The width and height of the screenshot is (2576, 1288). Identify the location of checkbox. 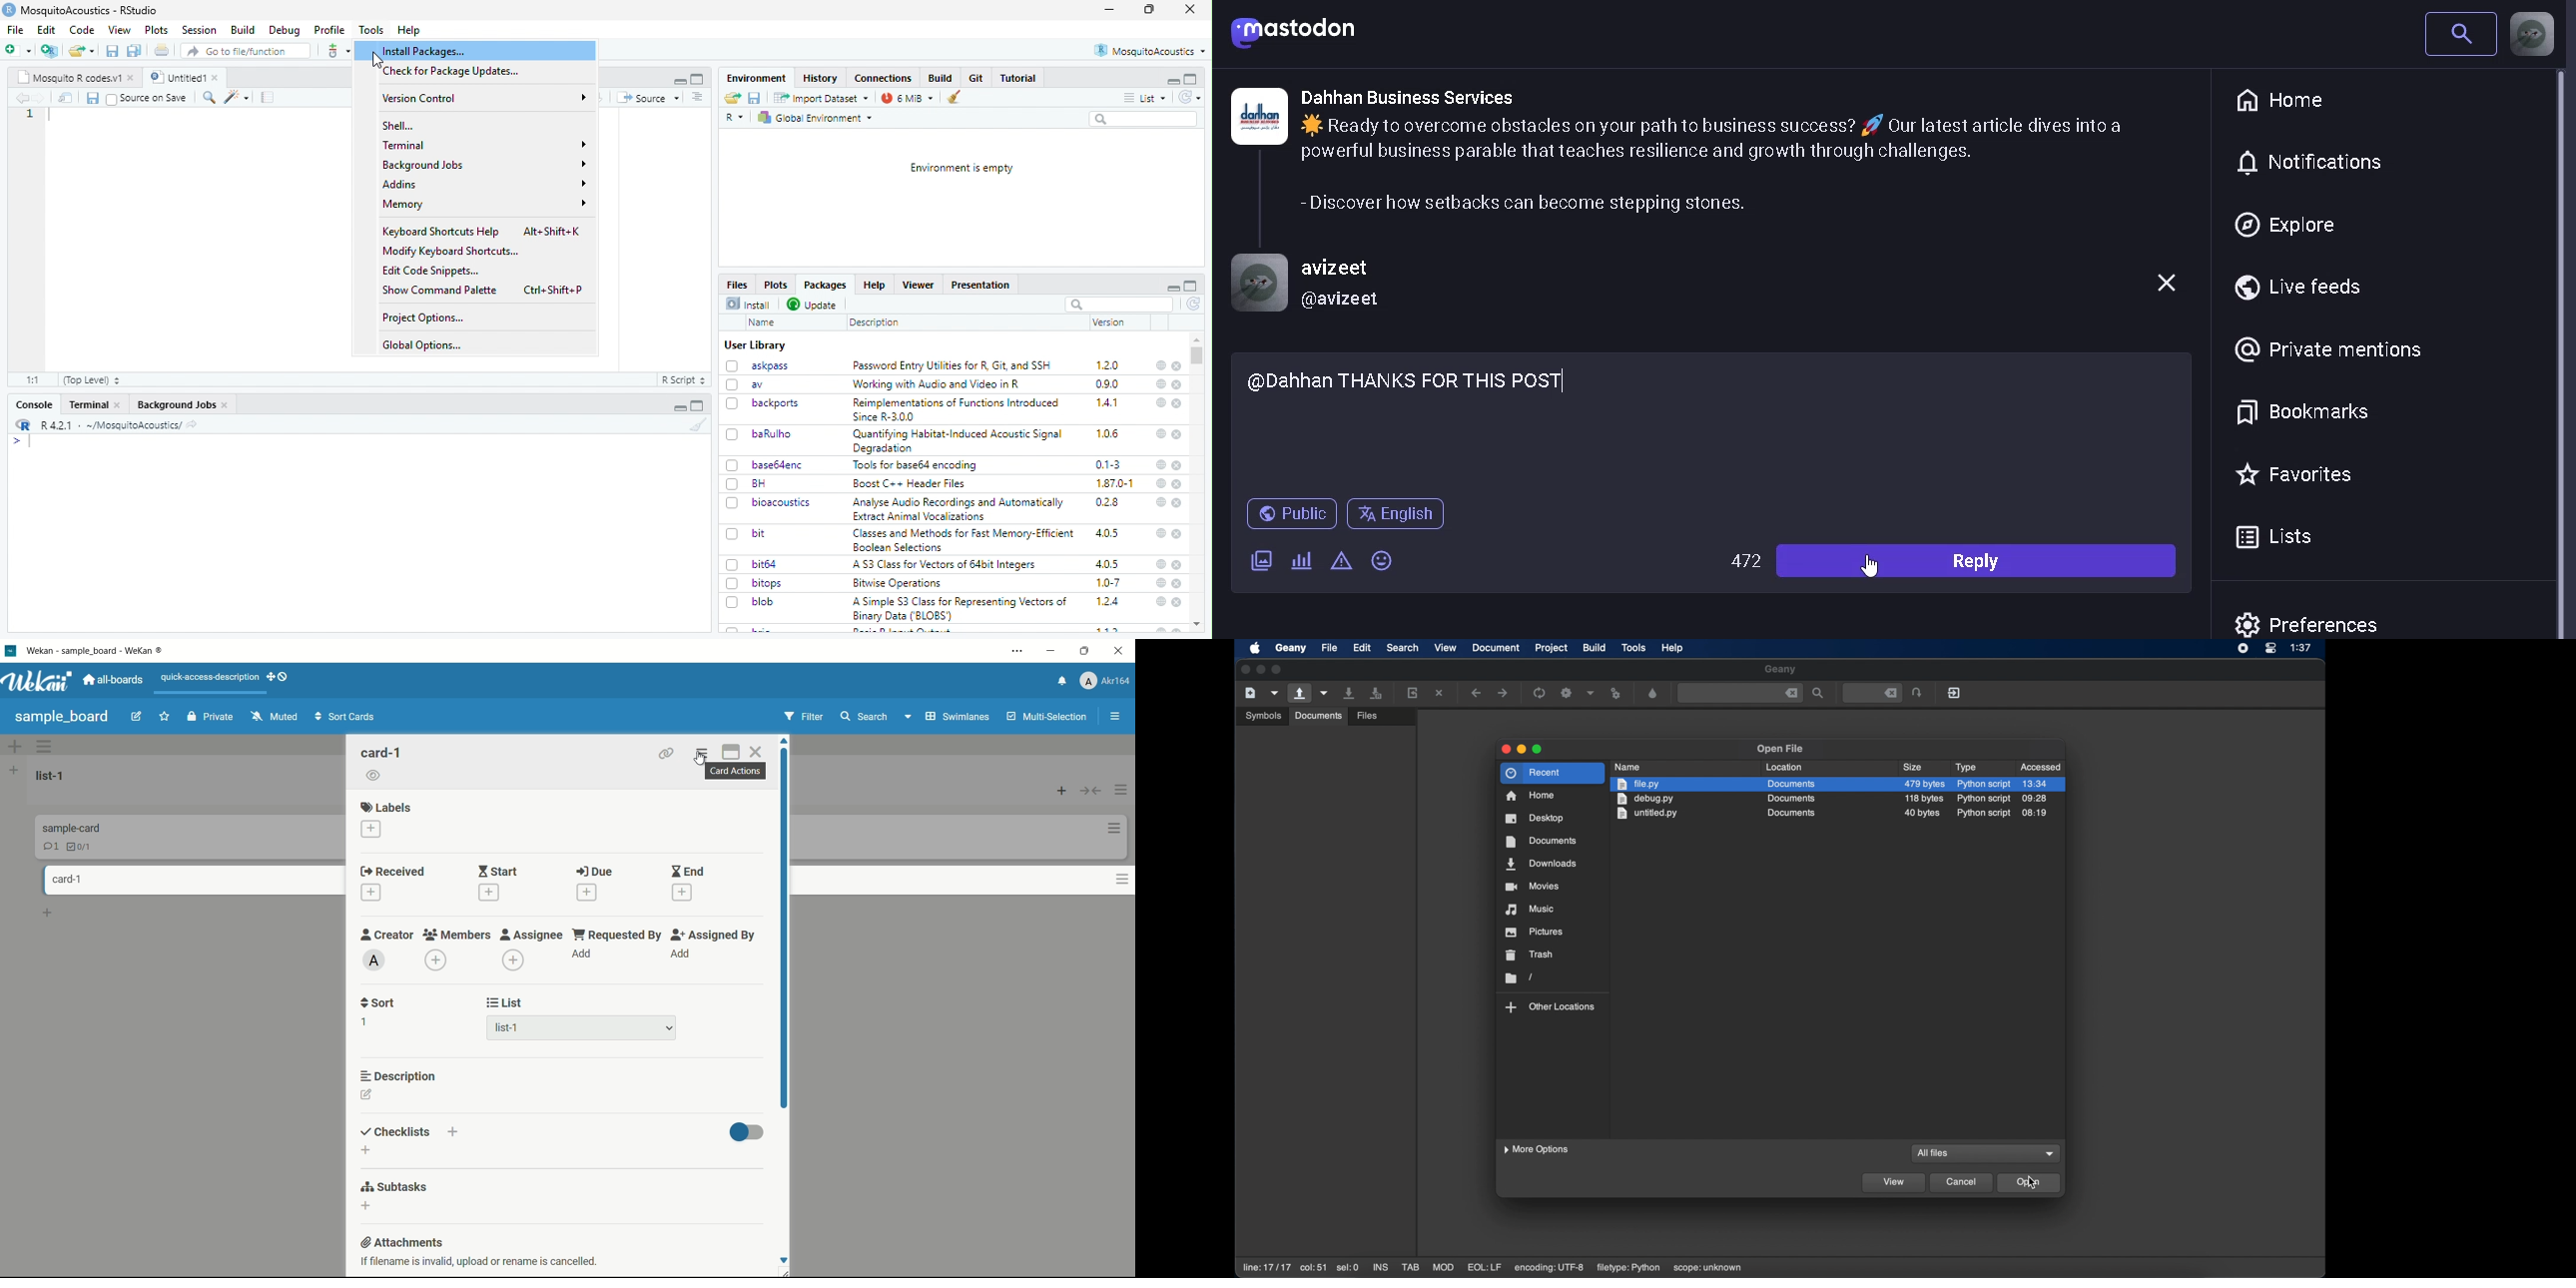
(735, 565).